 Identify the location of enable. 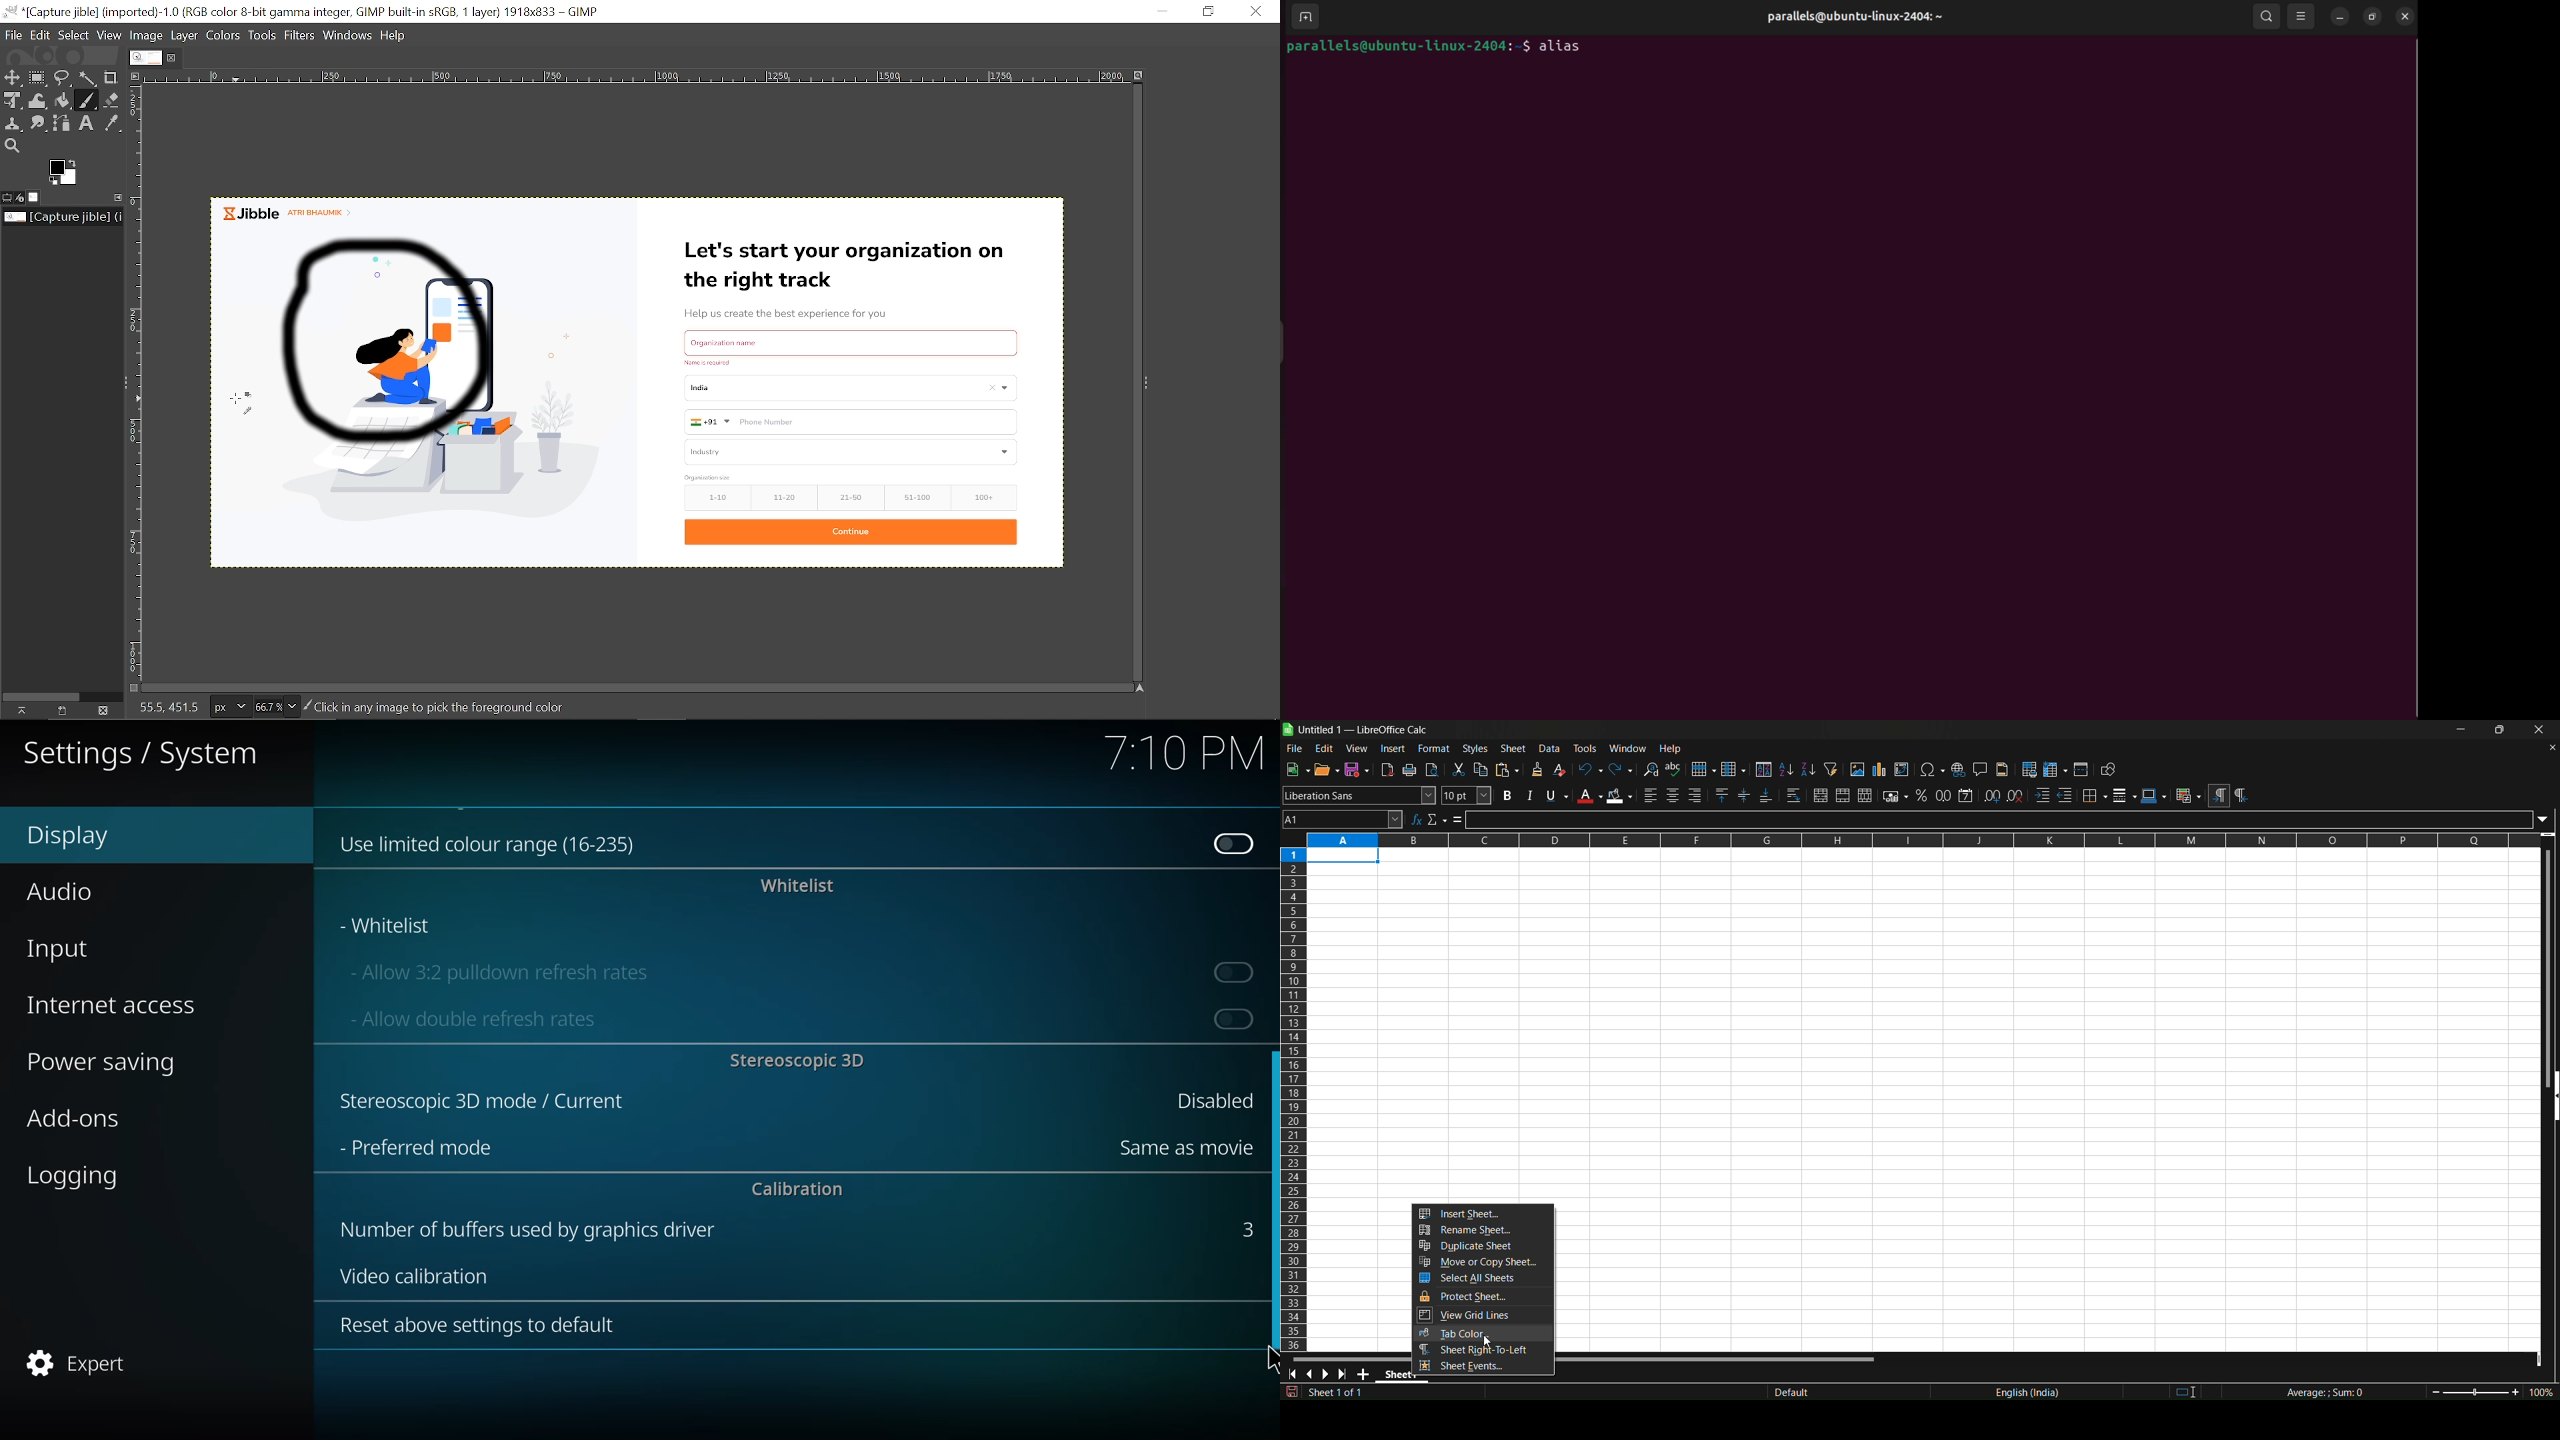
(1236, 971).